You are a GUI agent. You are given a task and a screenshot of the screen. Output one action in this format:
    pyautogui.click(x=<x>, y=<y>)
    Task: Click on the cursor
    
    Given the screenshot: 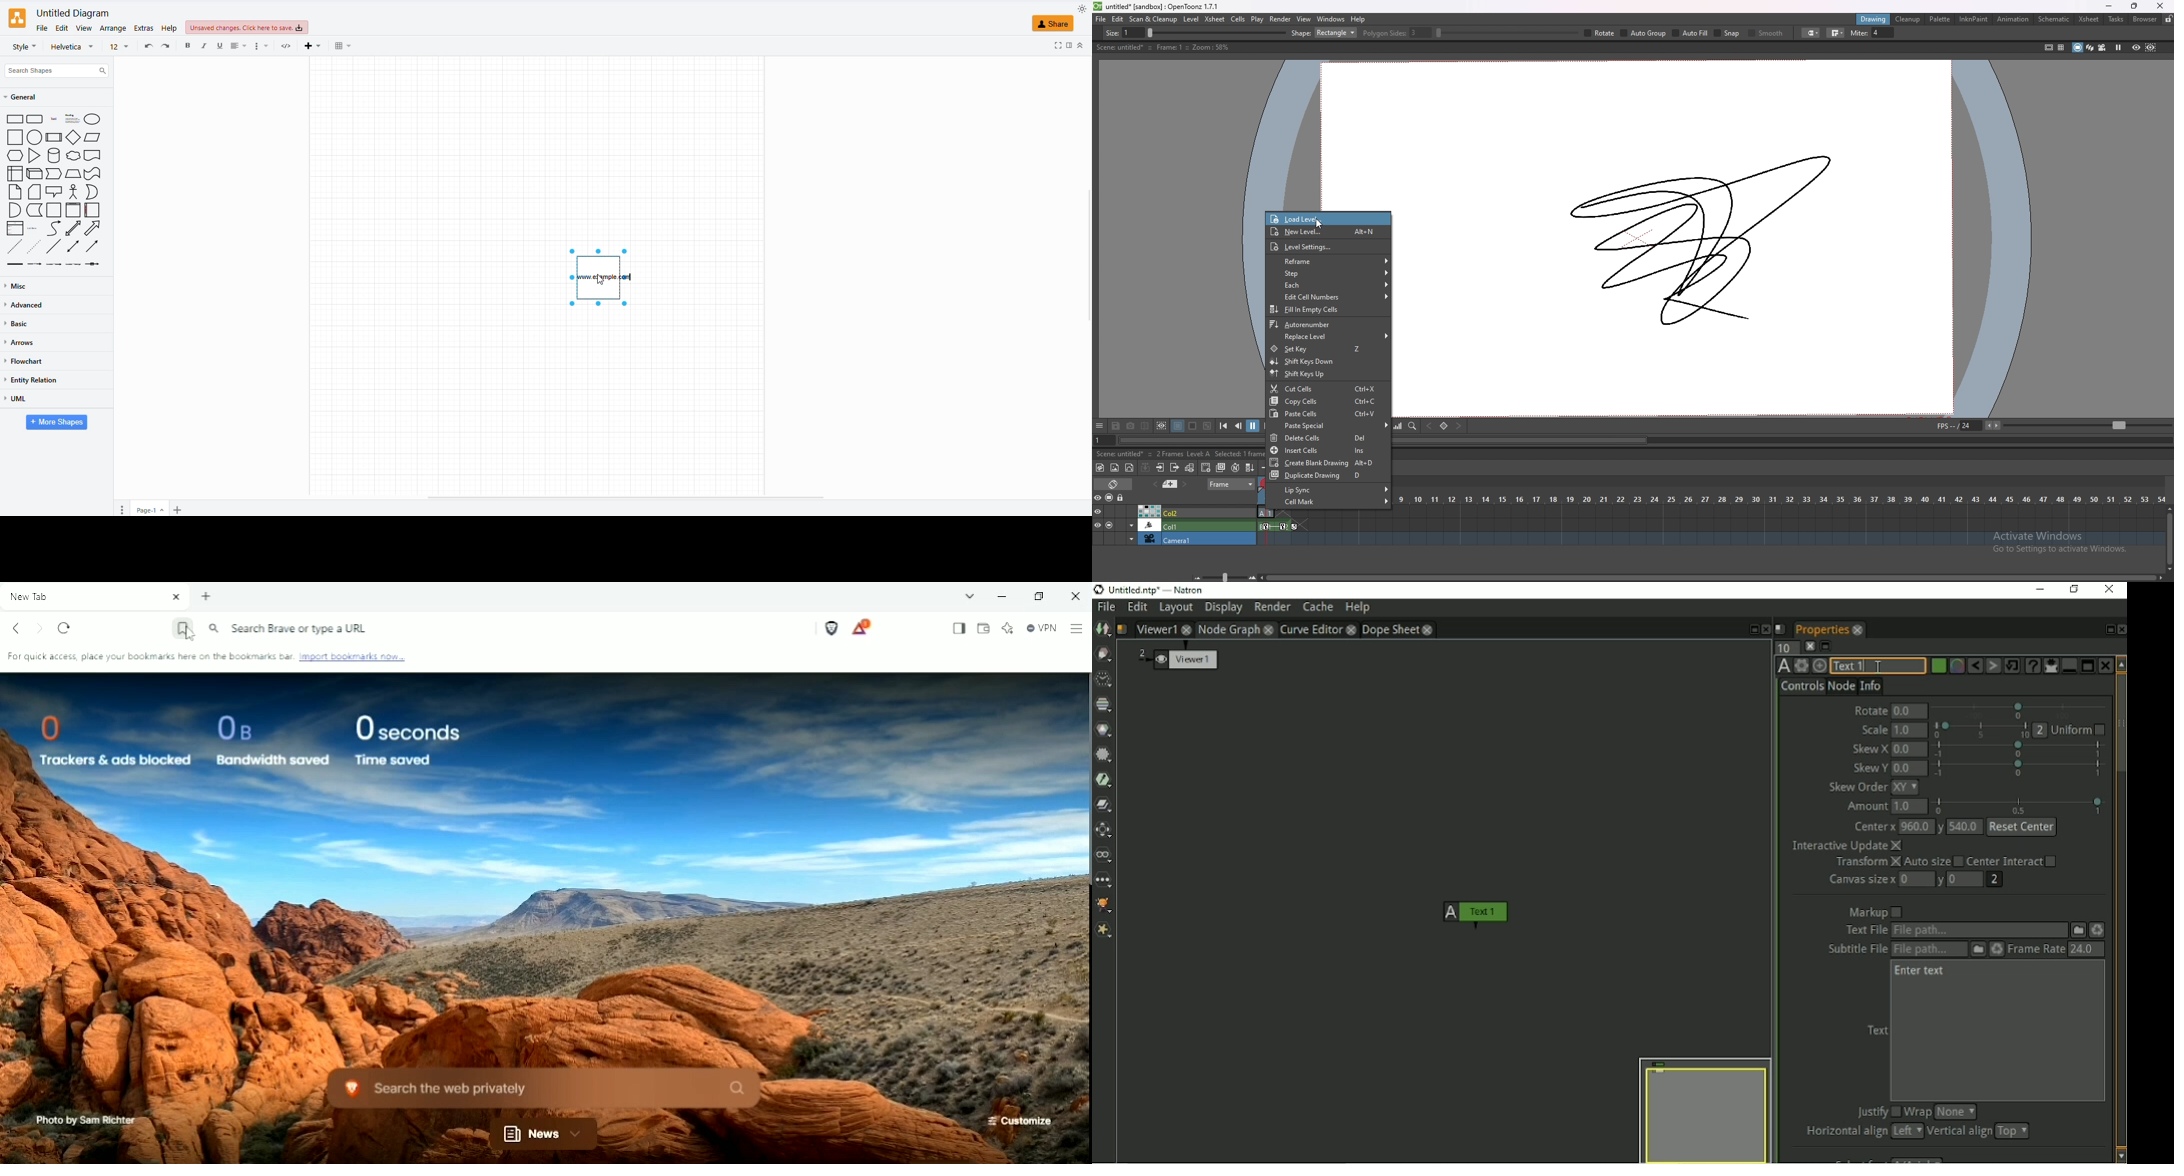 What is the action you would take?
    pyautogui.click(x=603, y=282)
    